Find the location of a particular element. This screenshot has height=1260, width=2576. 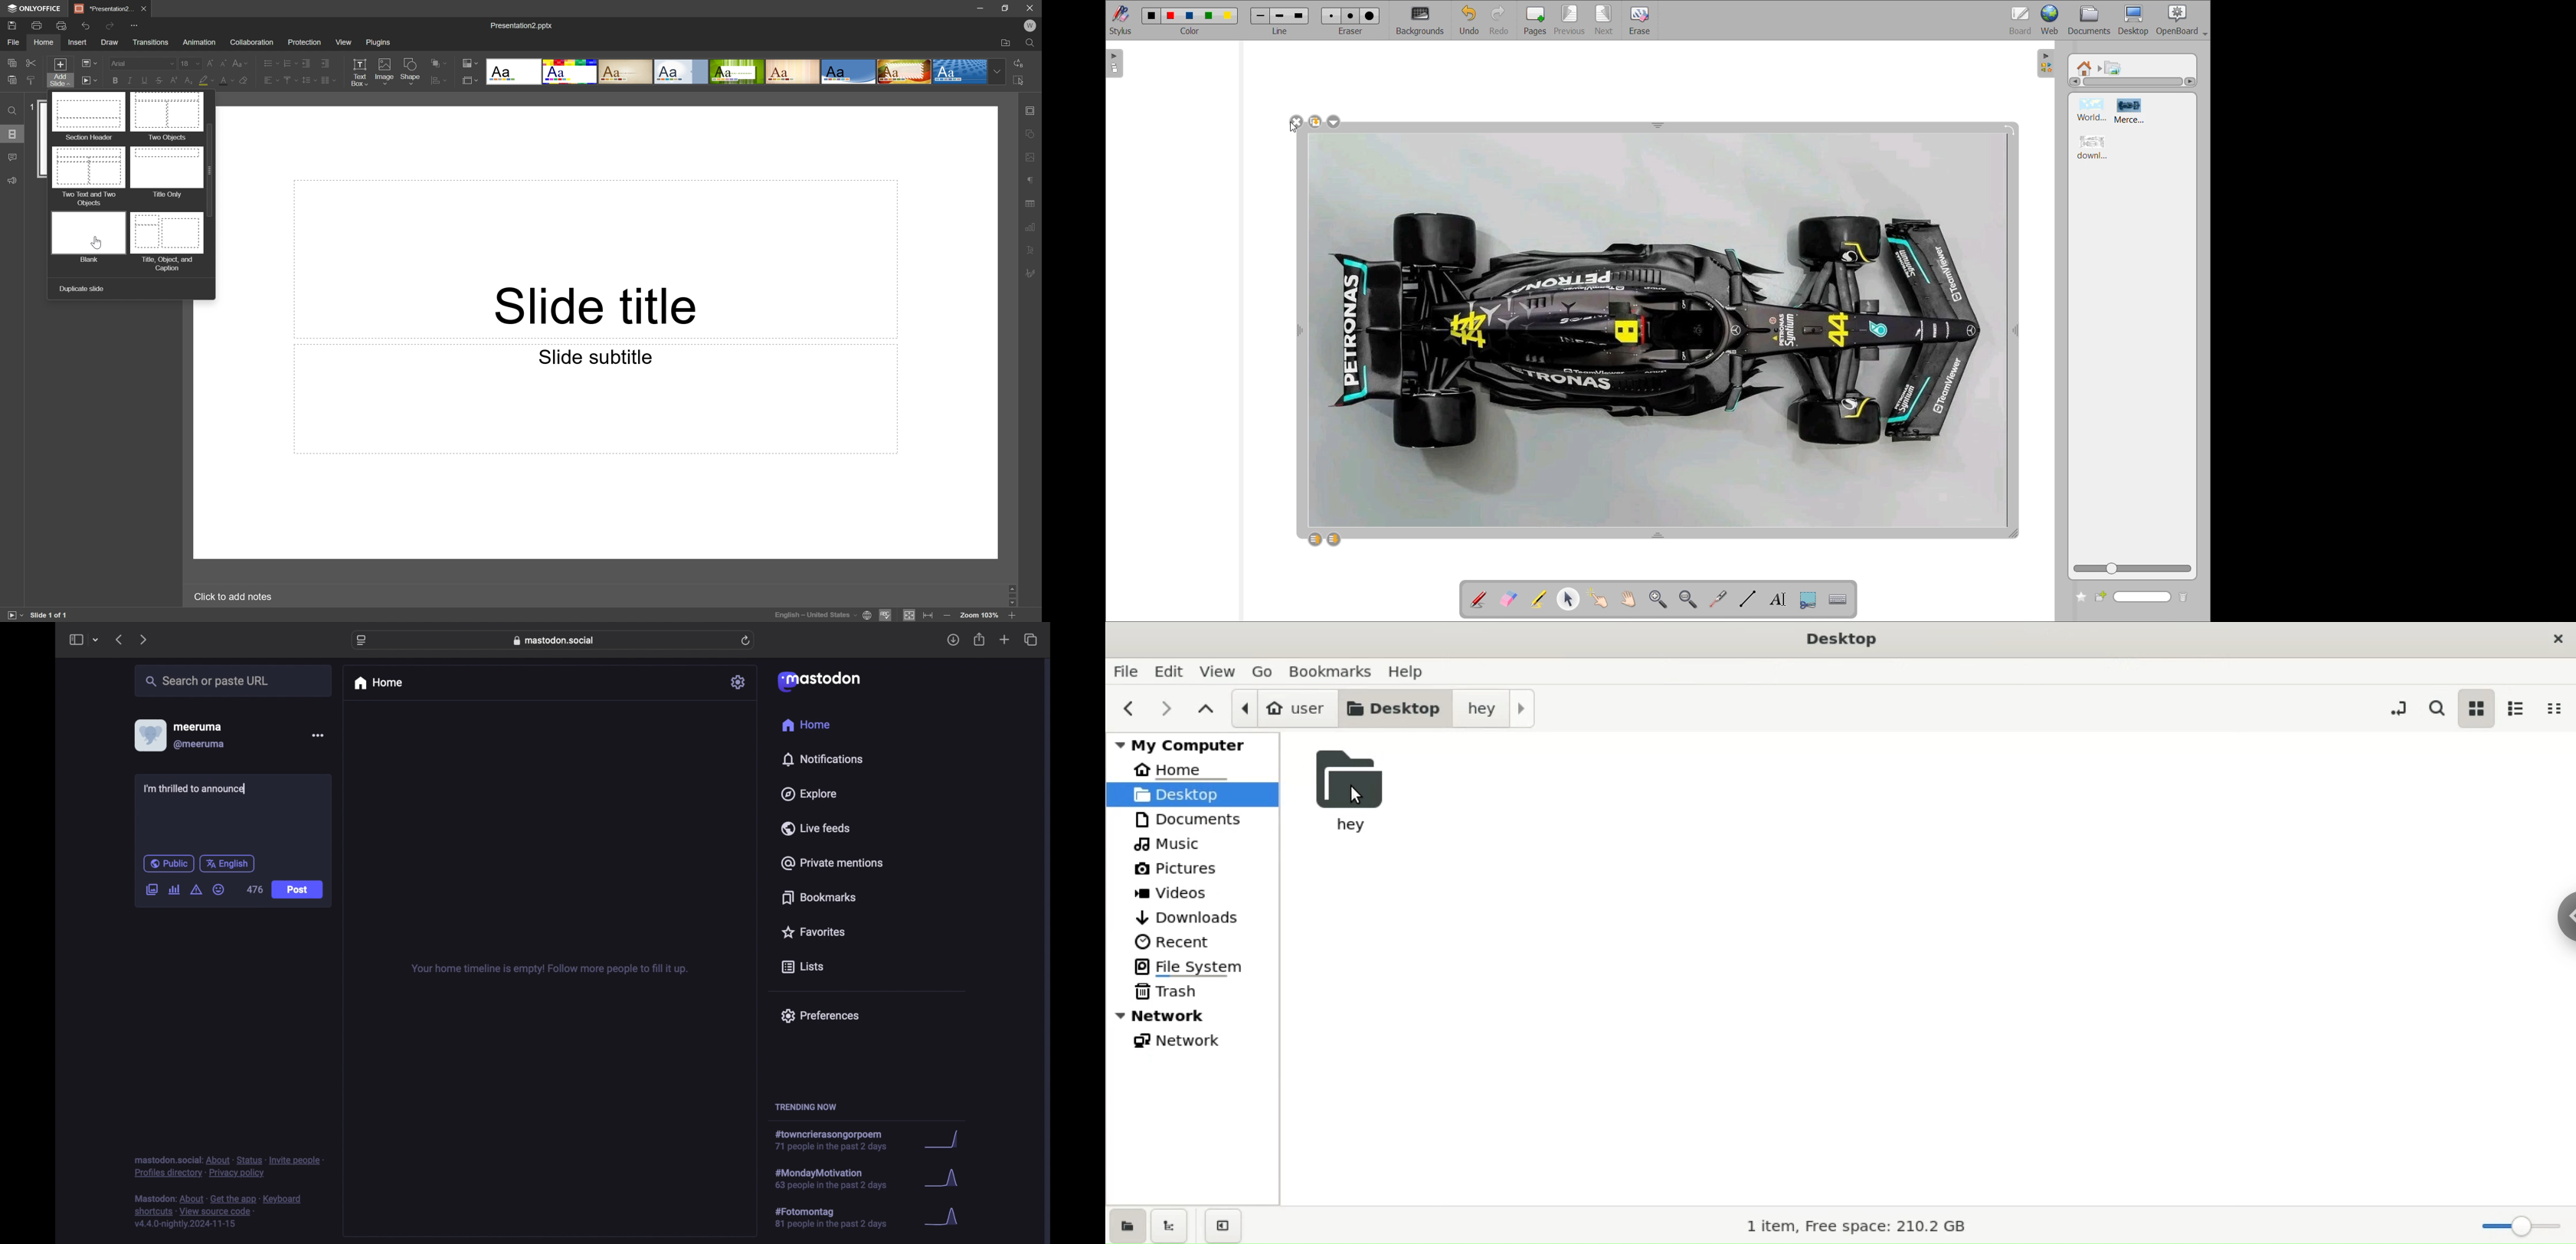

476 is located at coordinates (255, 889).